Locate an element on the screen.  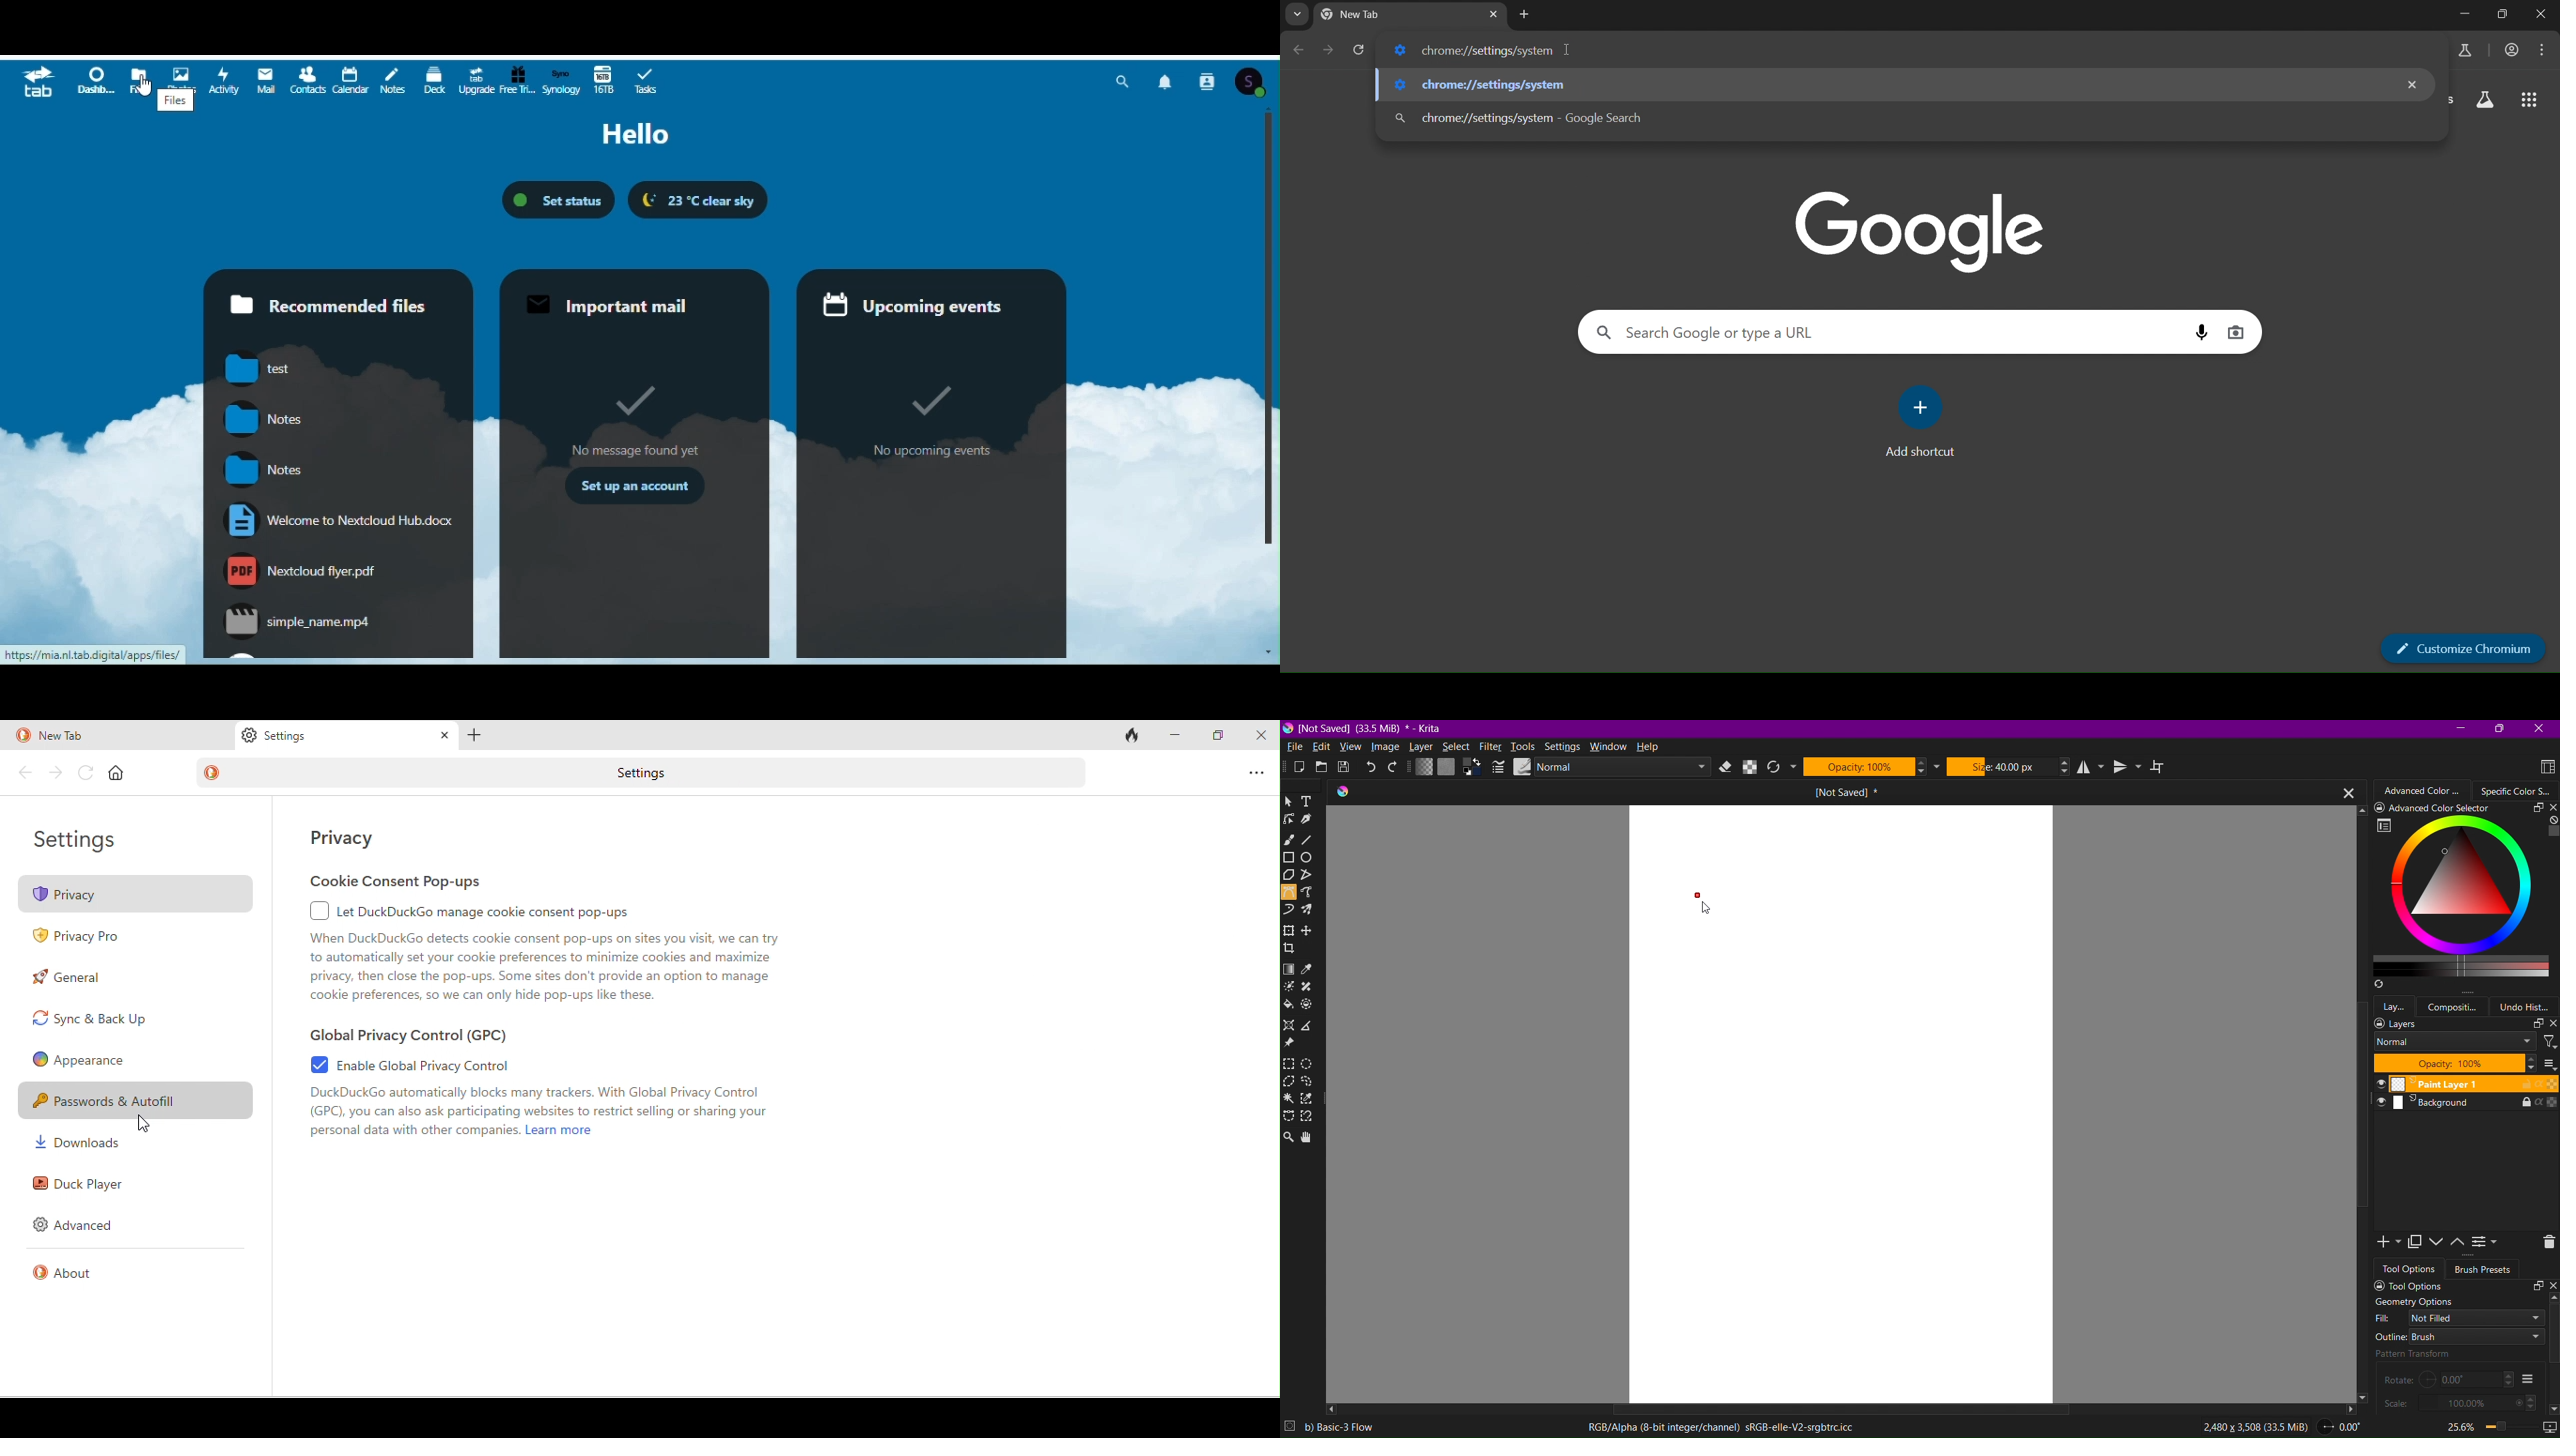
Line Tool is located at coordinates (1312, 841).